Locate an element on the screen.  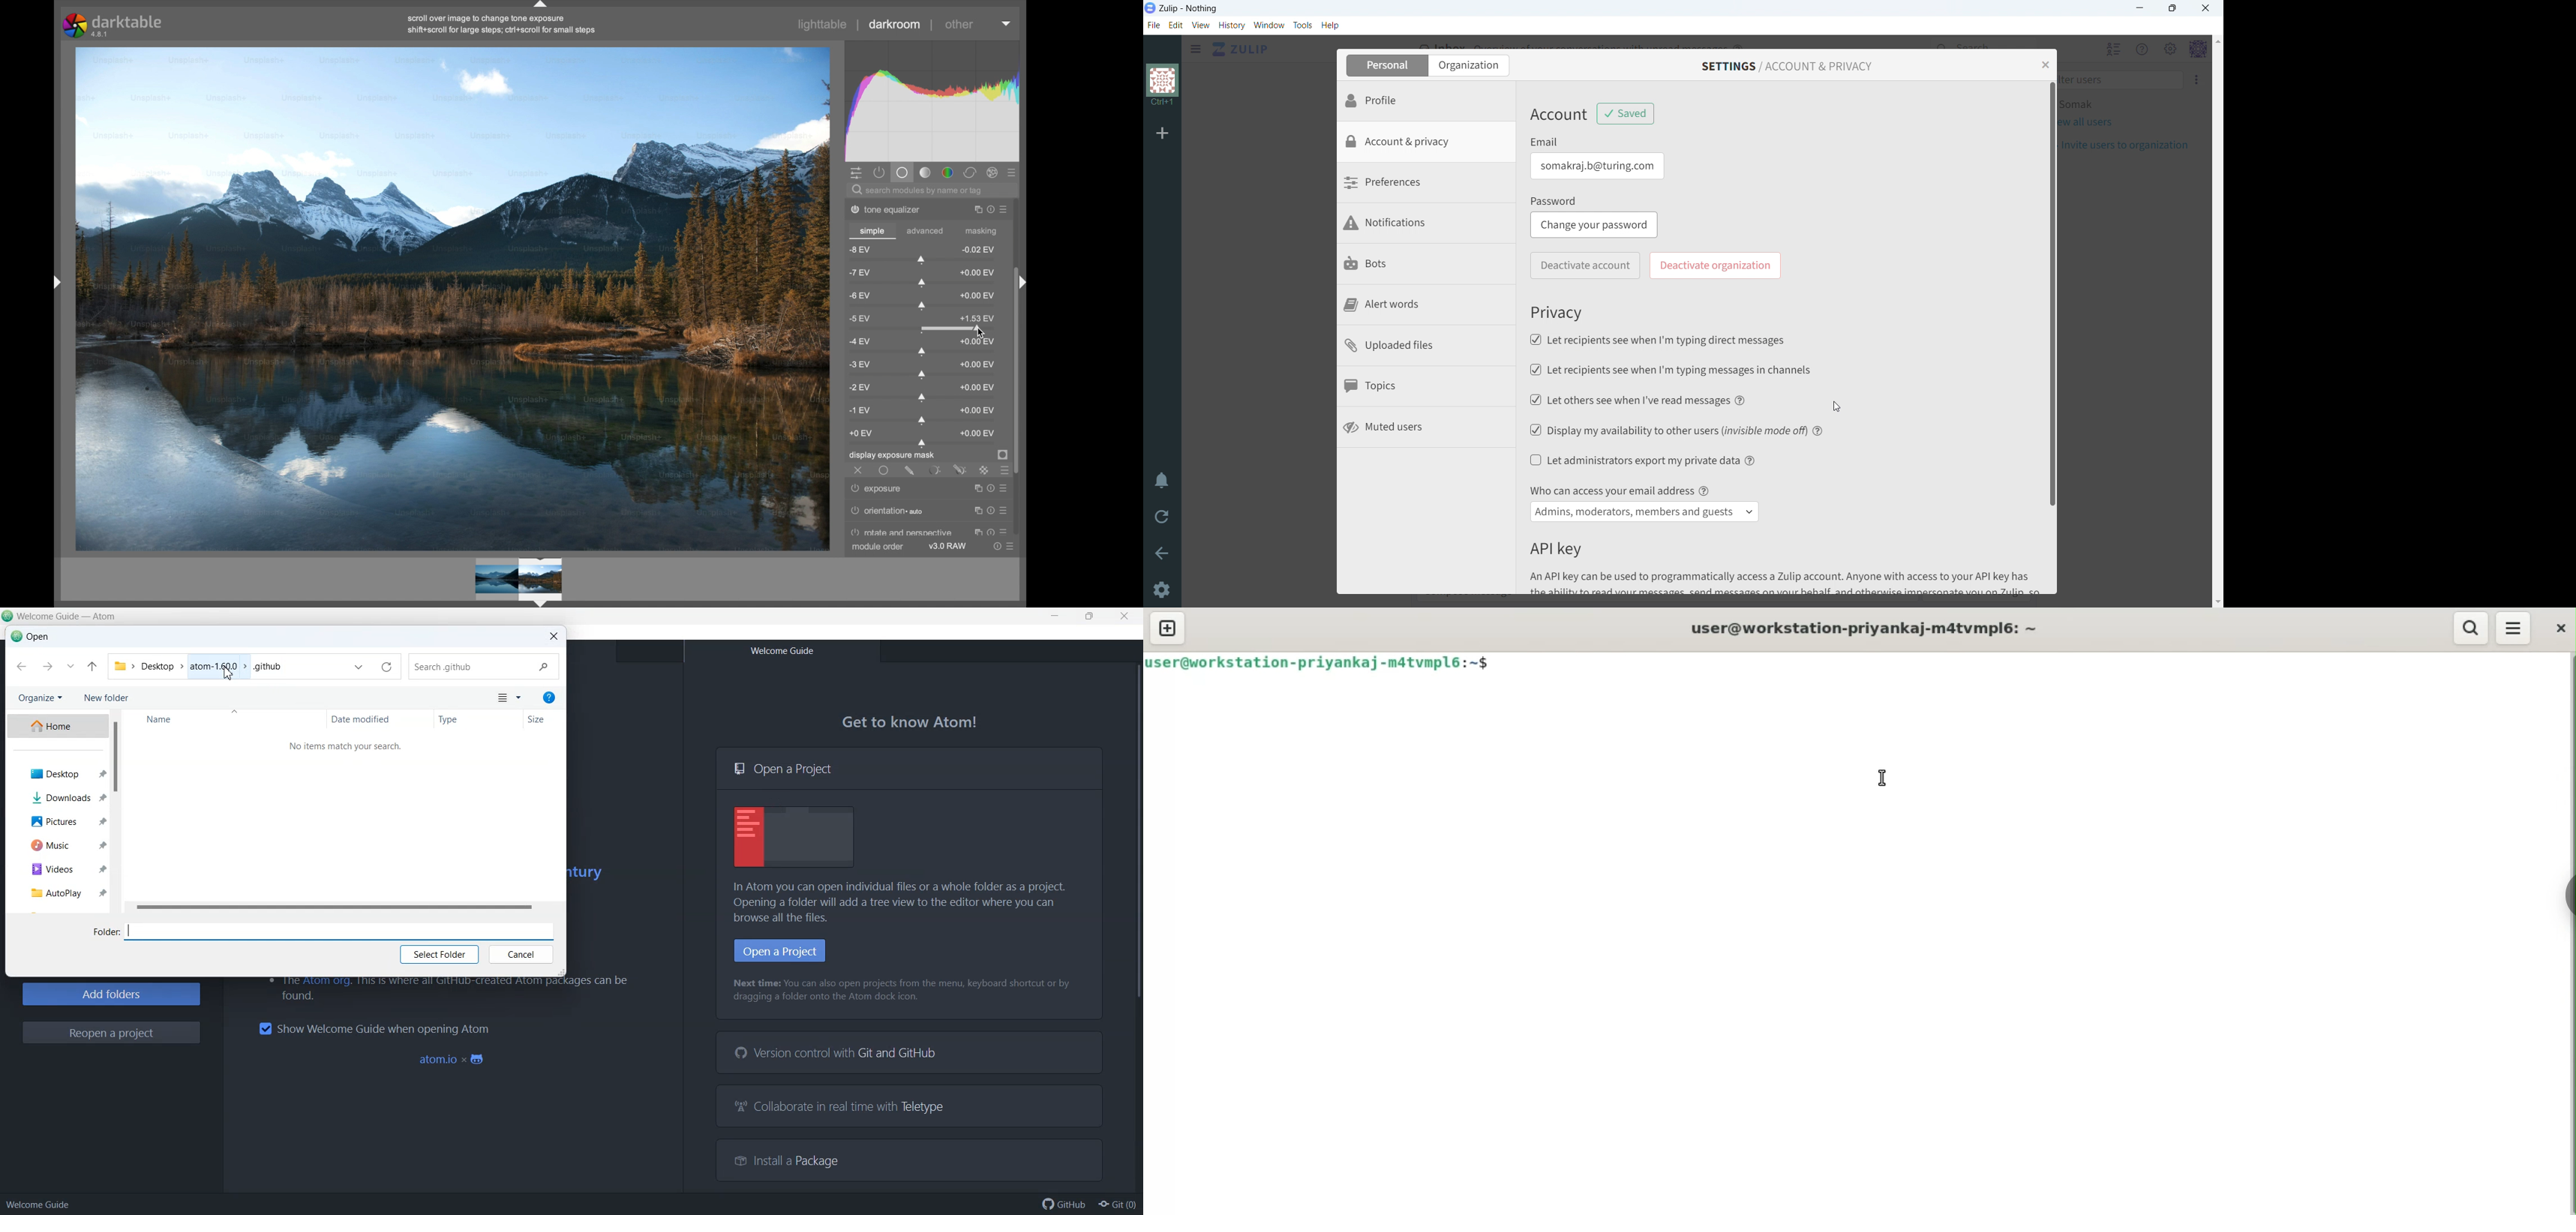
hide all users is located at coordinates (2113, 49).